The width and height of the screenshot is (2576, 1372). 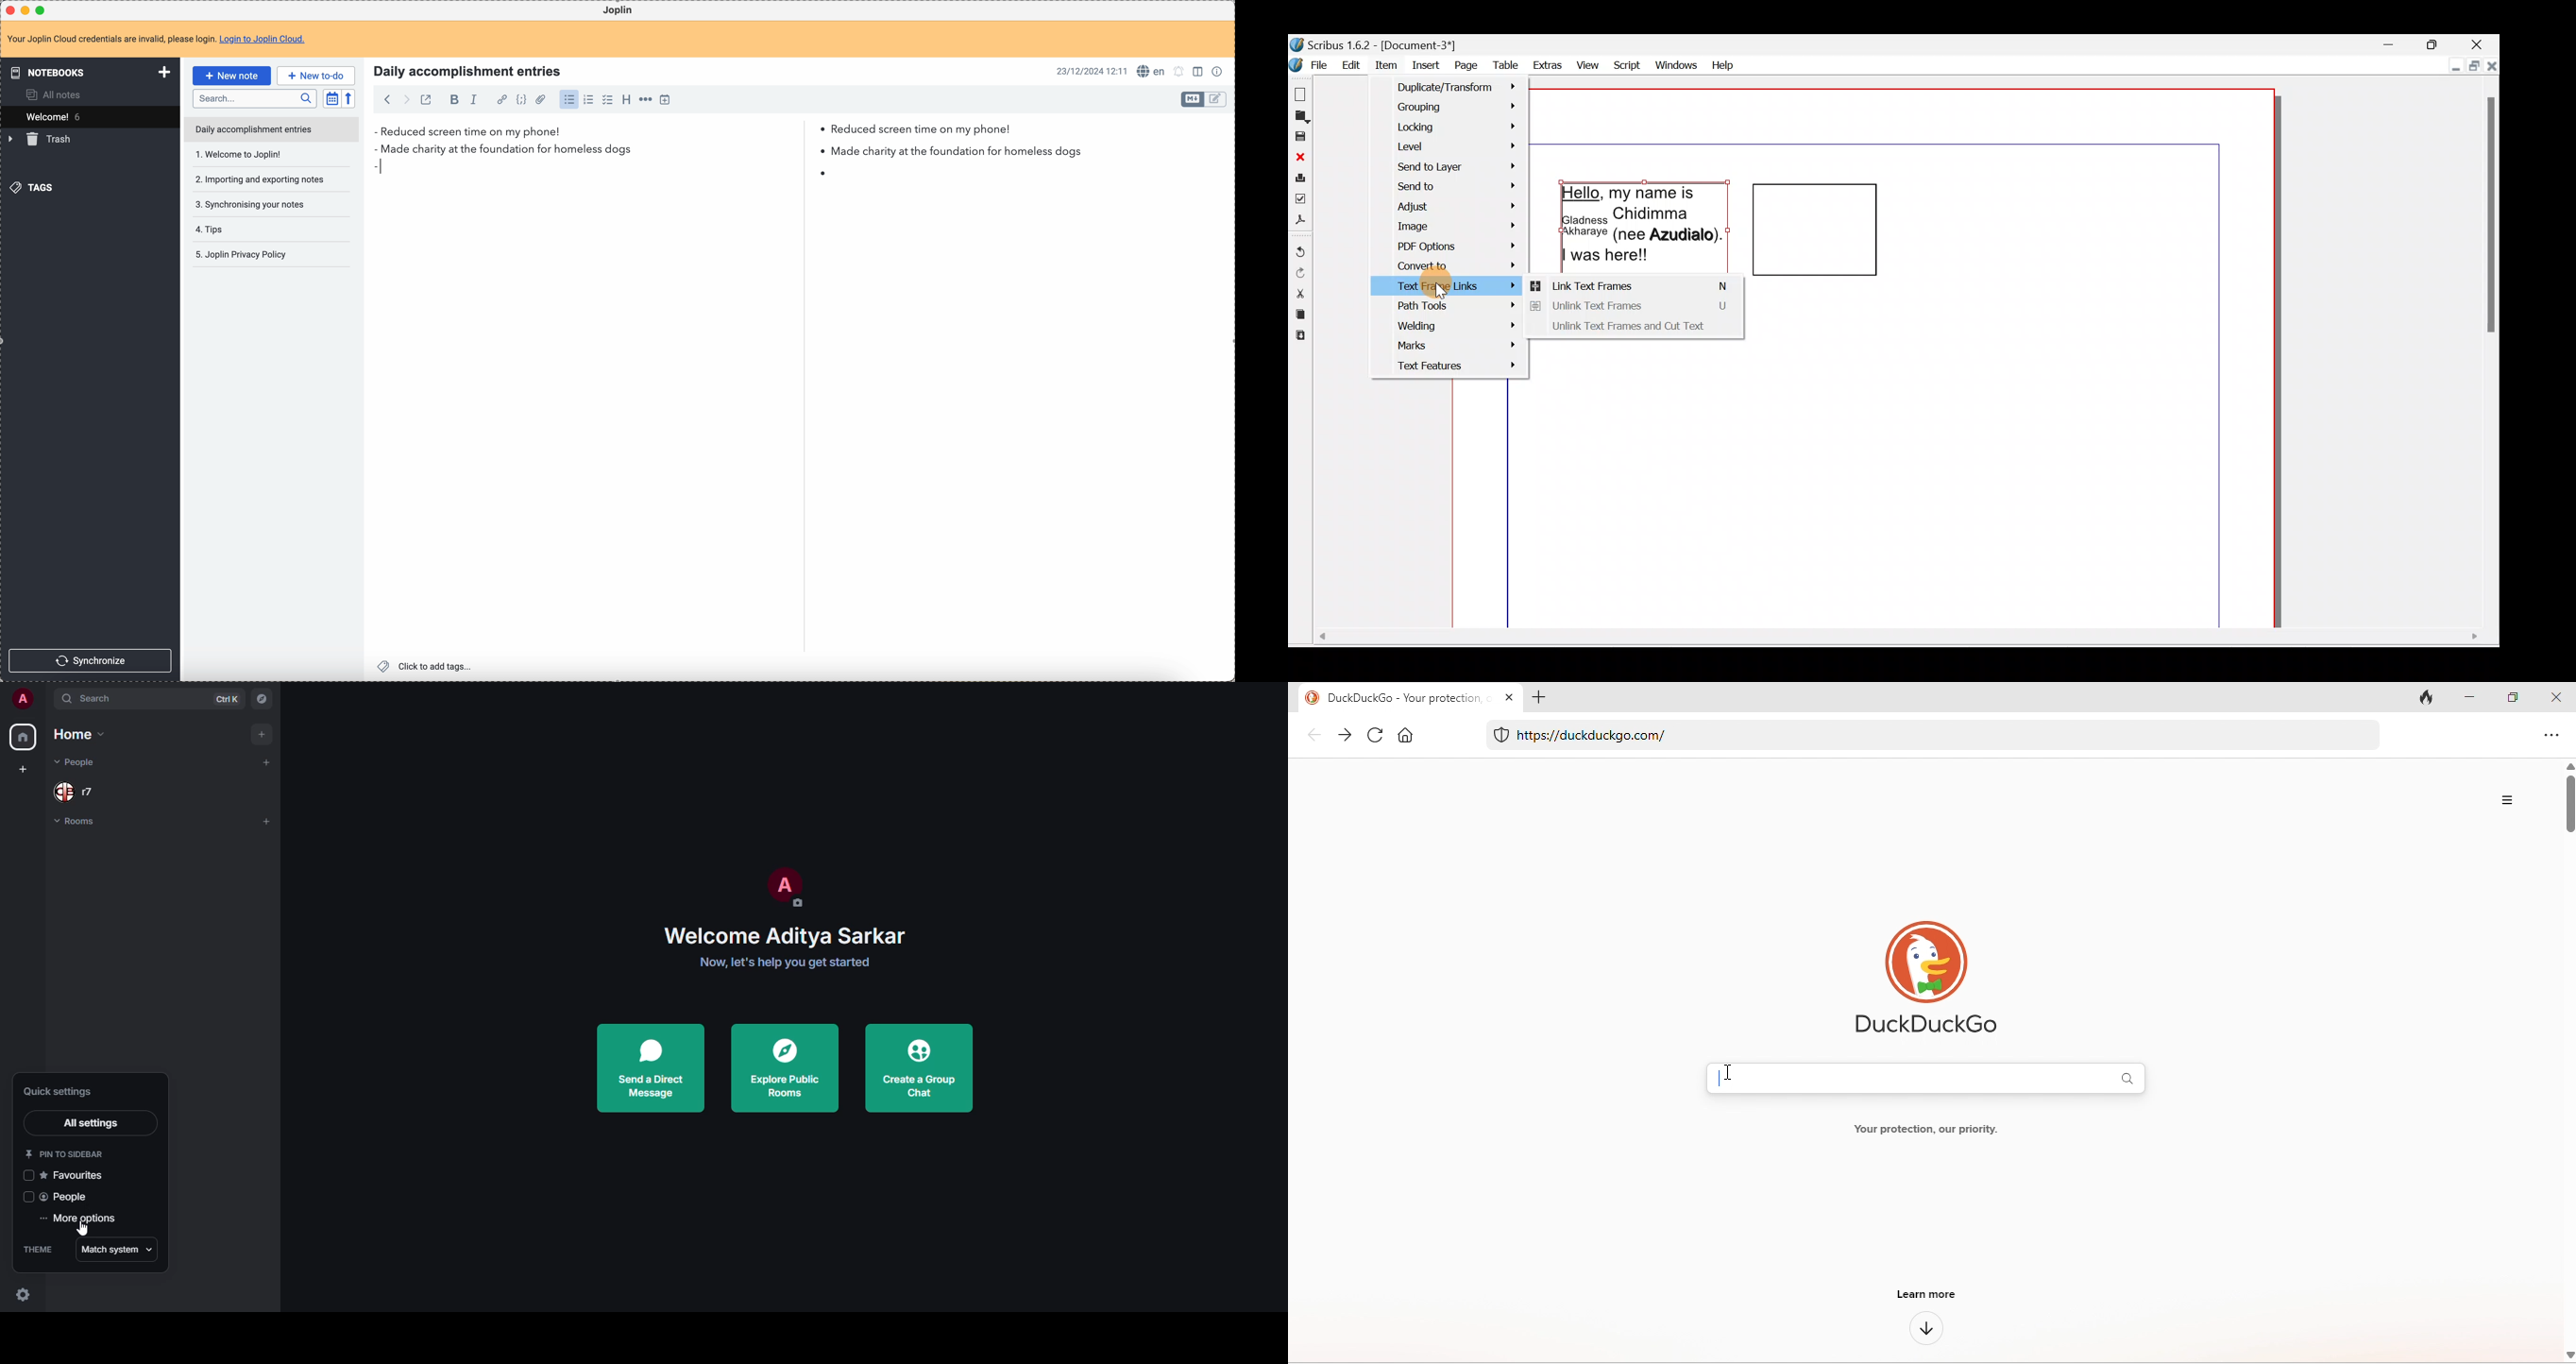 What do you see at coordinates (35, 187) in the screenshot?
I see `tags` at bounding box center [35, 187].